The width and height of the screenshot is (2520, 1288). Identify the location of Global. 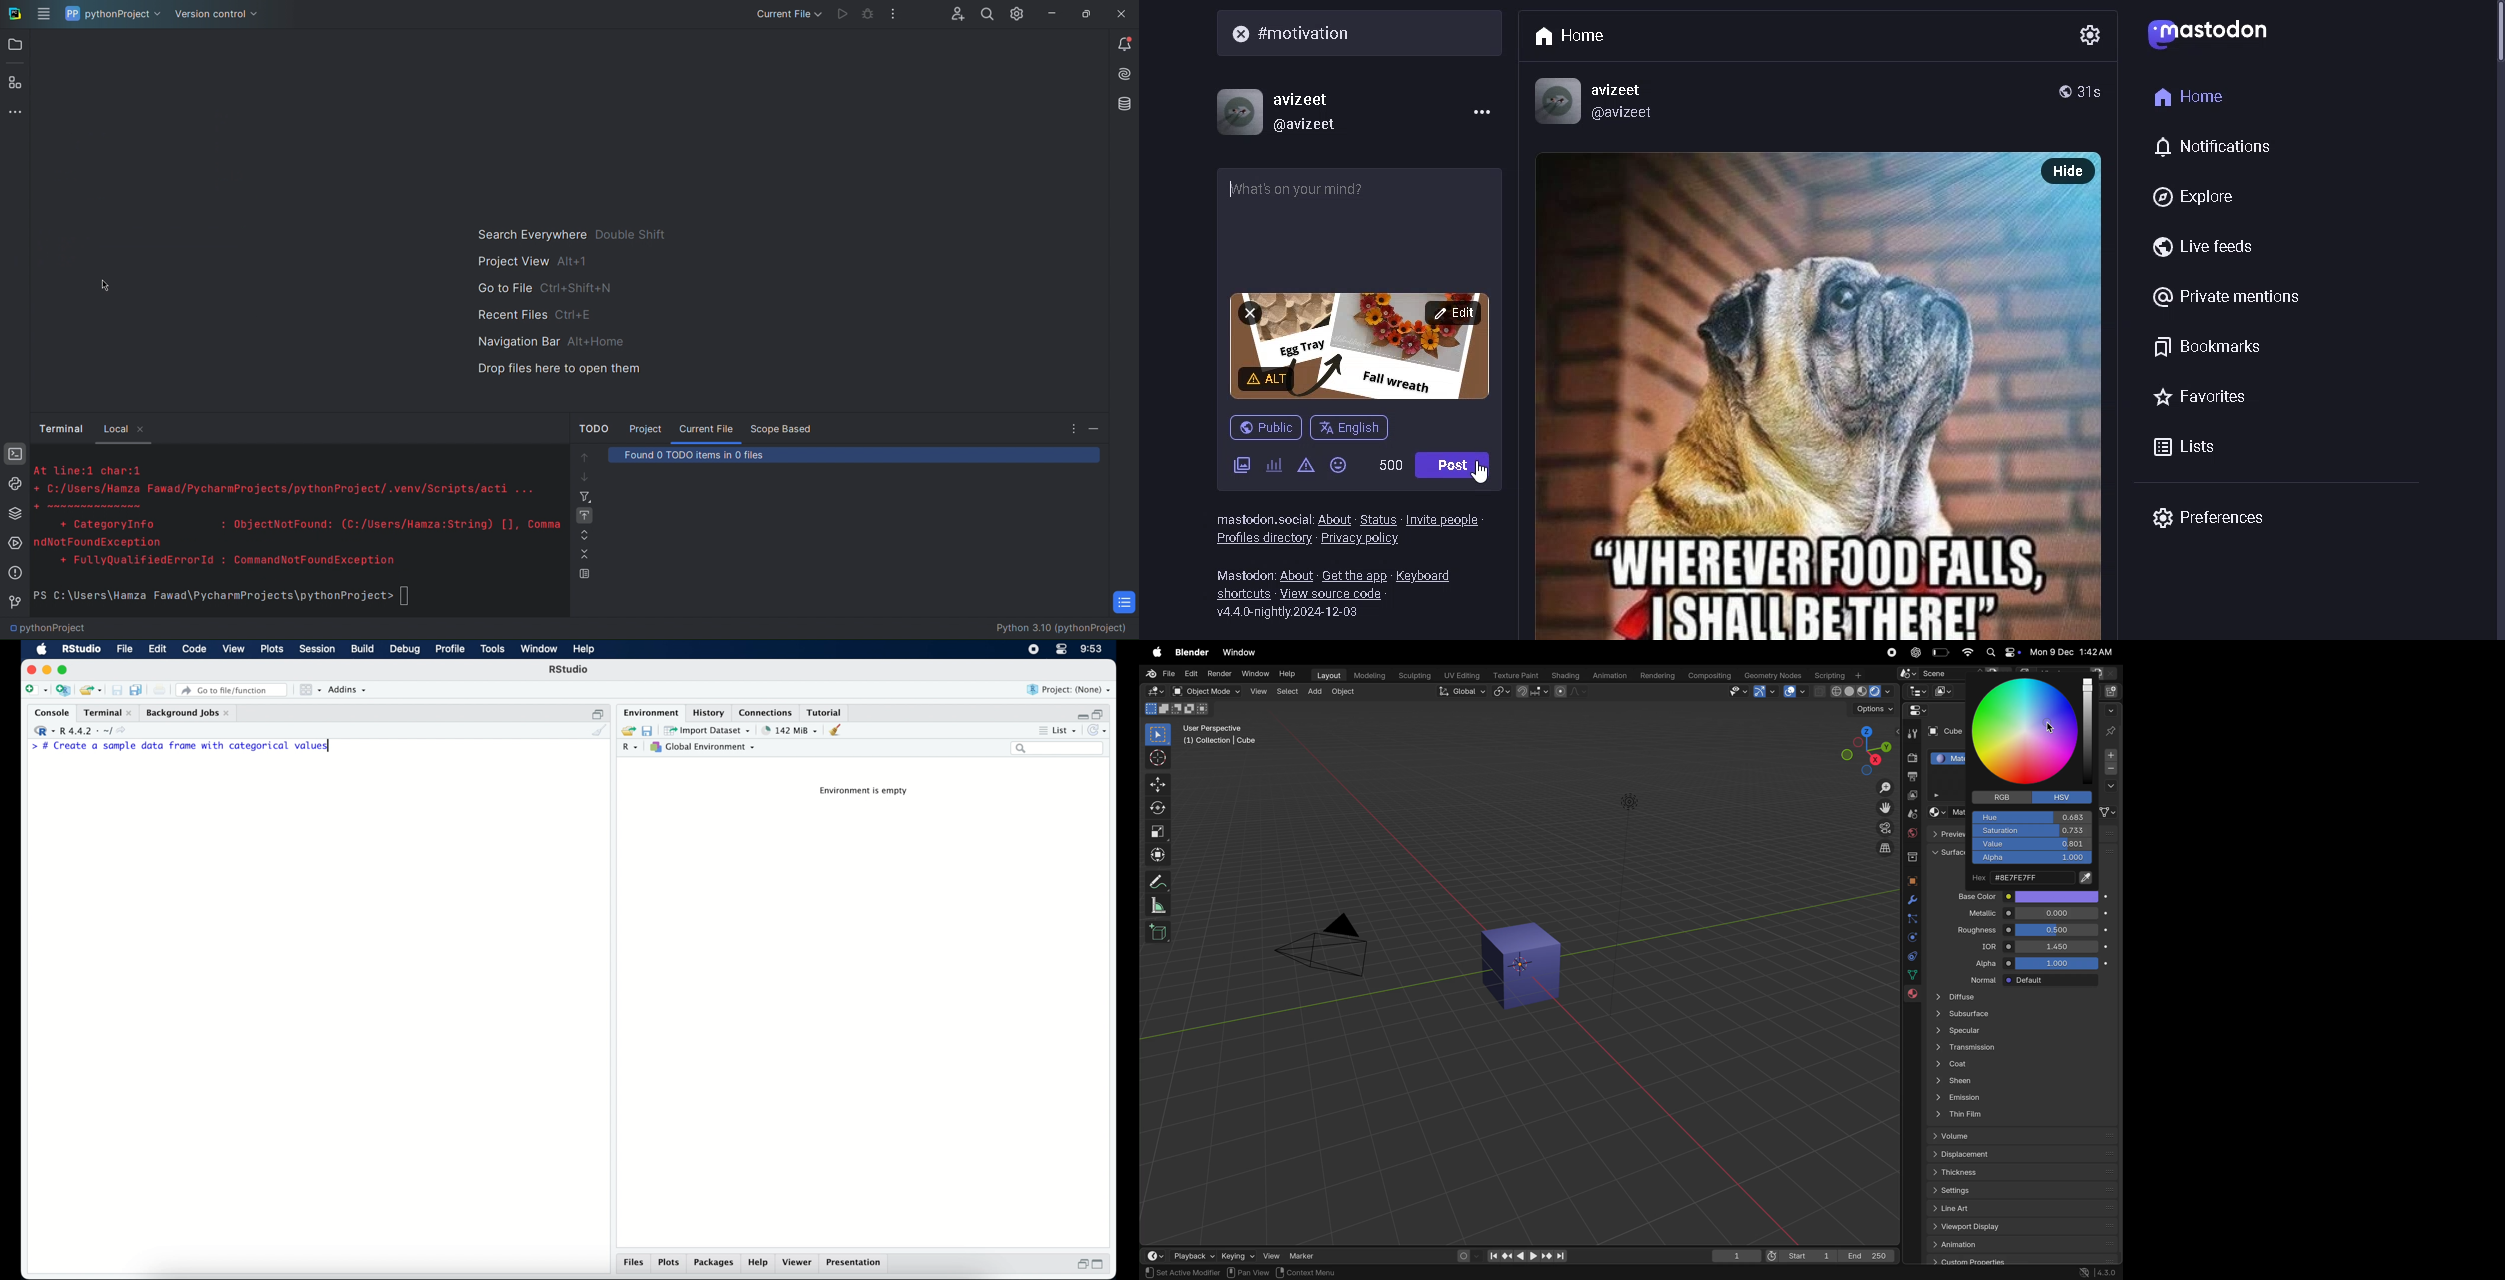
(1463, 691).